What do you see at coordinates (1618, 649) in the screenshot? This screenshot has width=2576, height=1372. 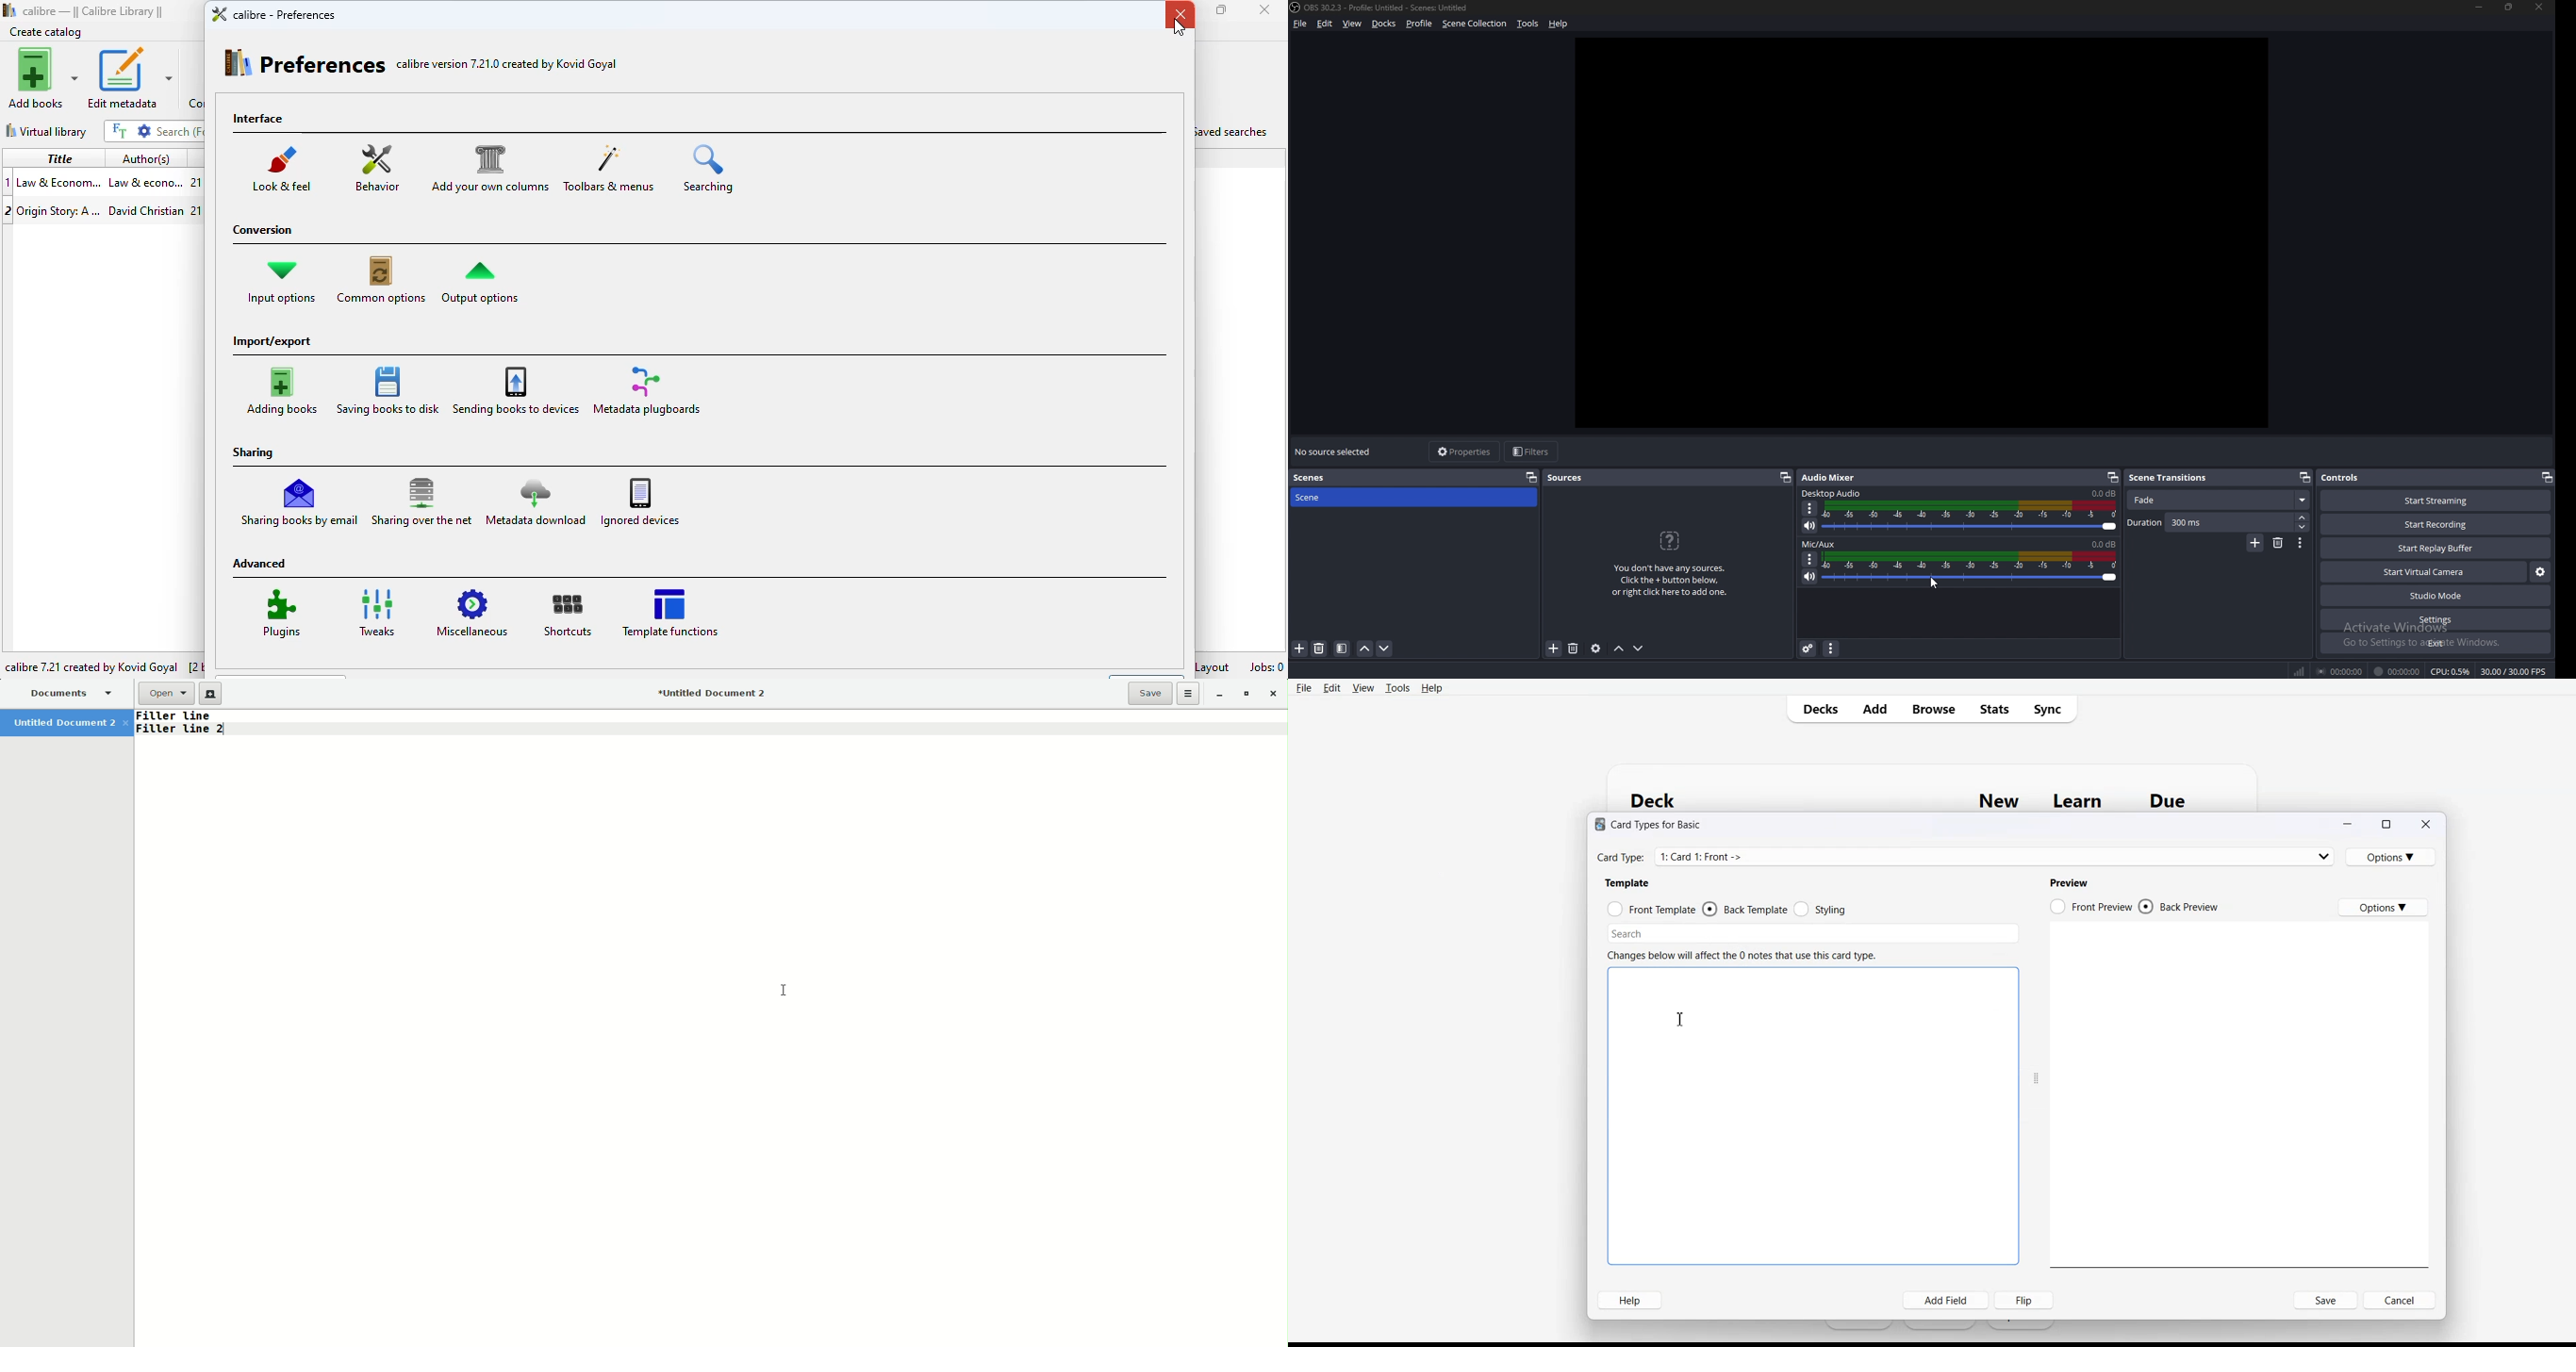 I see `move source up` at bounding box center [1618, 649].